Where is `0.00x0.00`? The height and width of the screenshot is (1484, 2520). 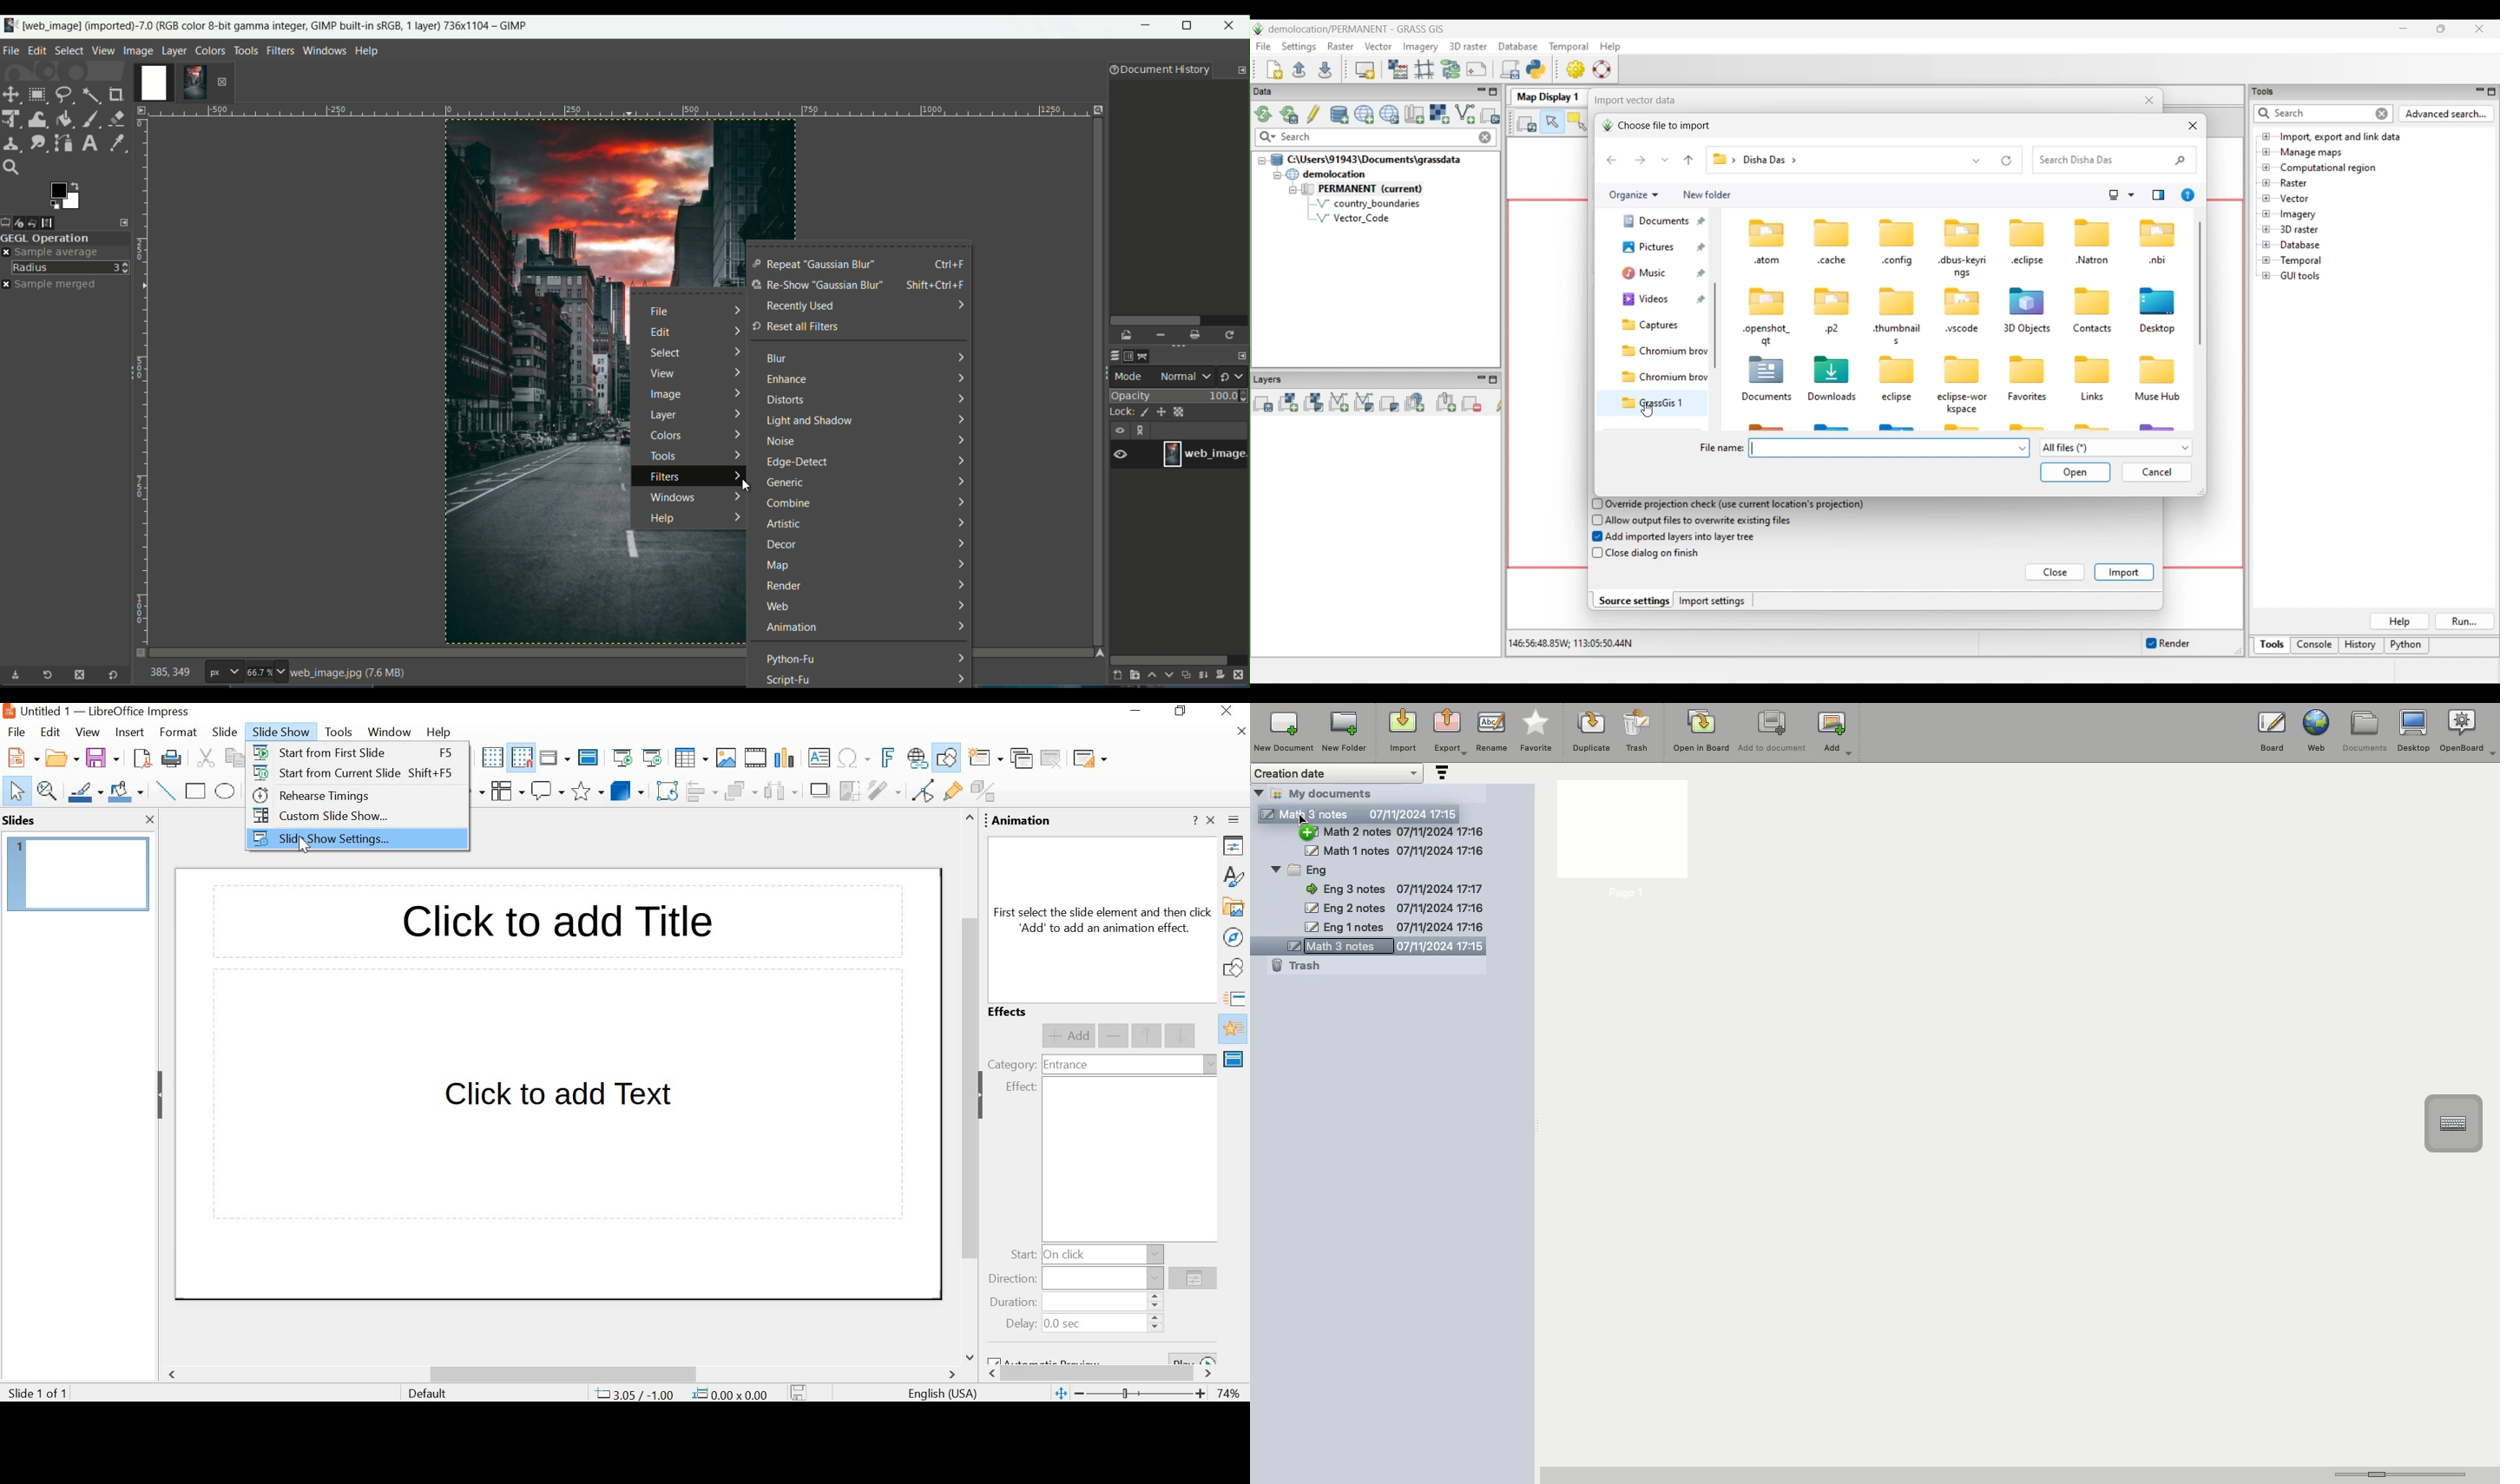 0.00x0.00 is located at coordinates (732, 1393).